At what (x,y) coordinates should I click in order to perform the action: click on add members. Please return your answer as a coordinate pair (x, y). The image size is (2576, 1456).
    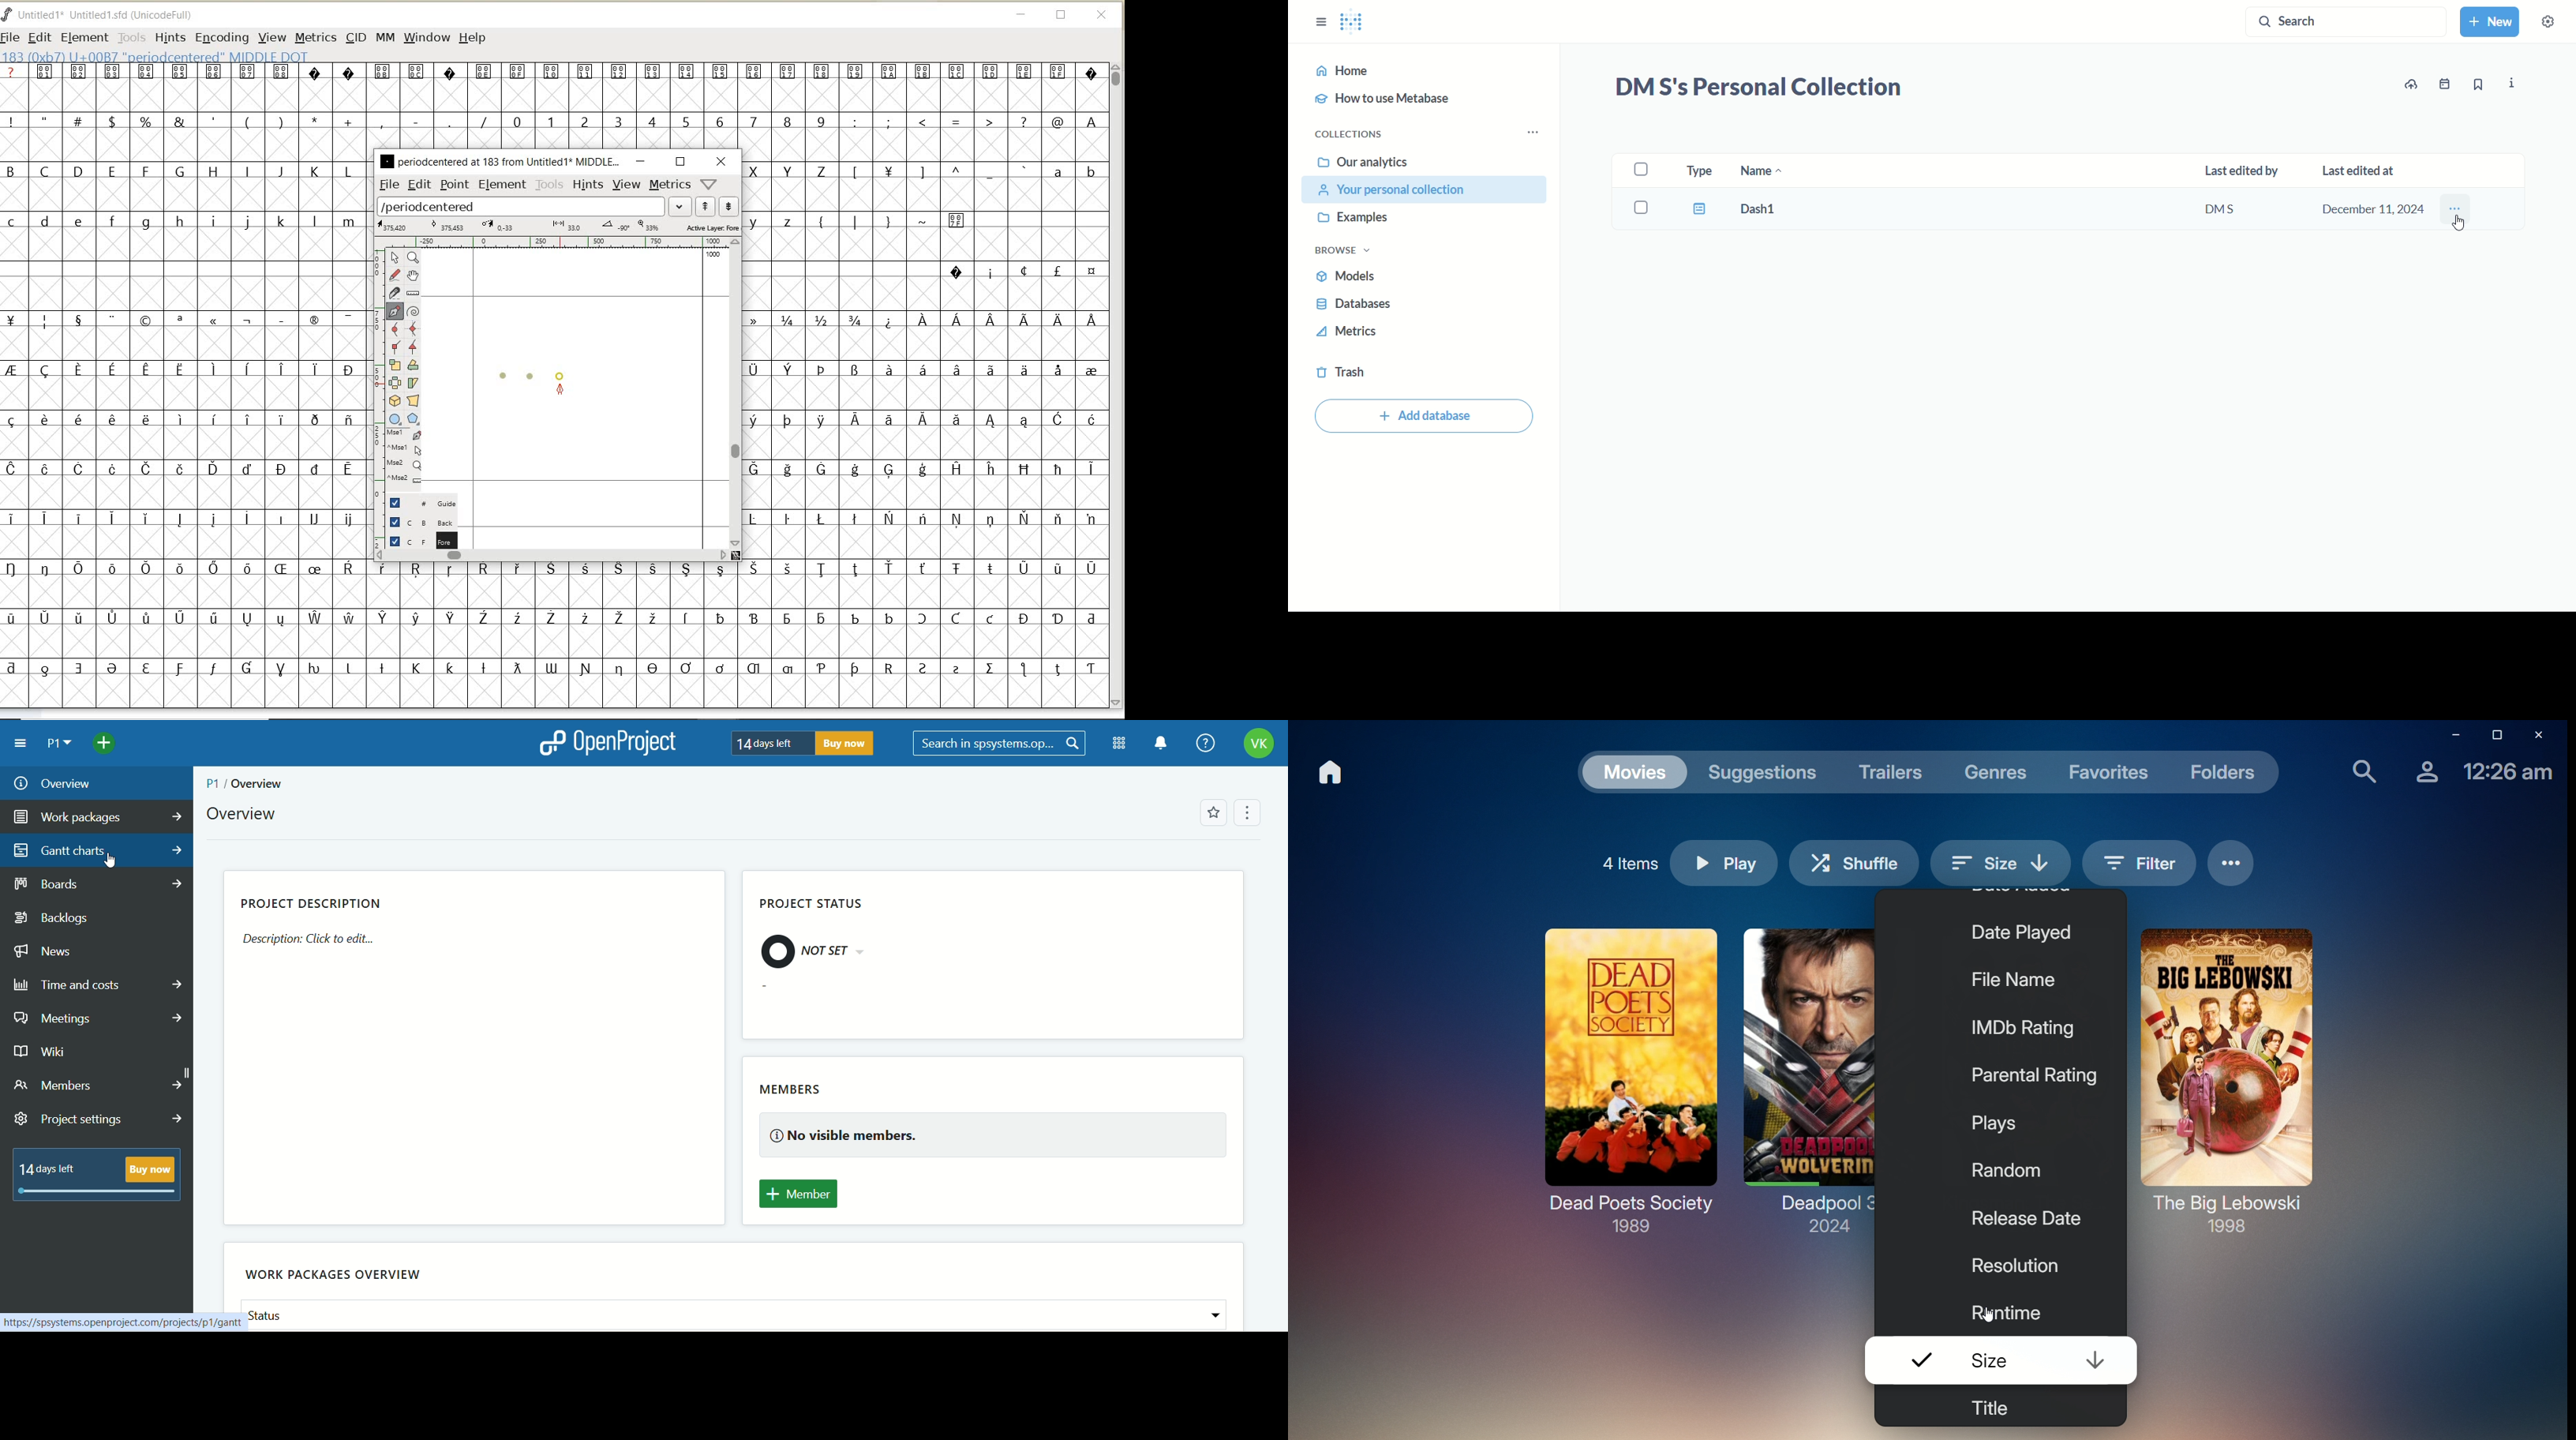
    Looking at the image, I should click on (806, 1194).